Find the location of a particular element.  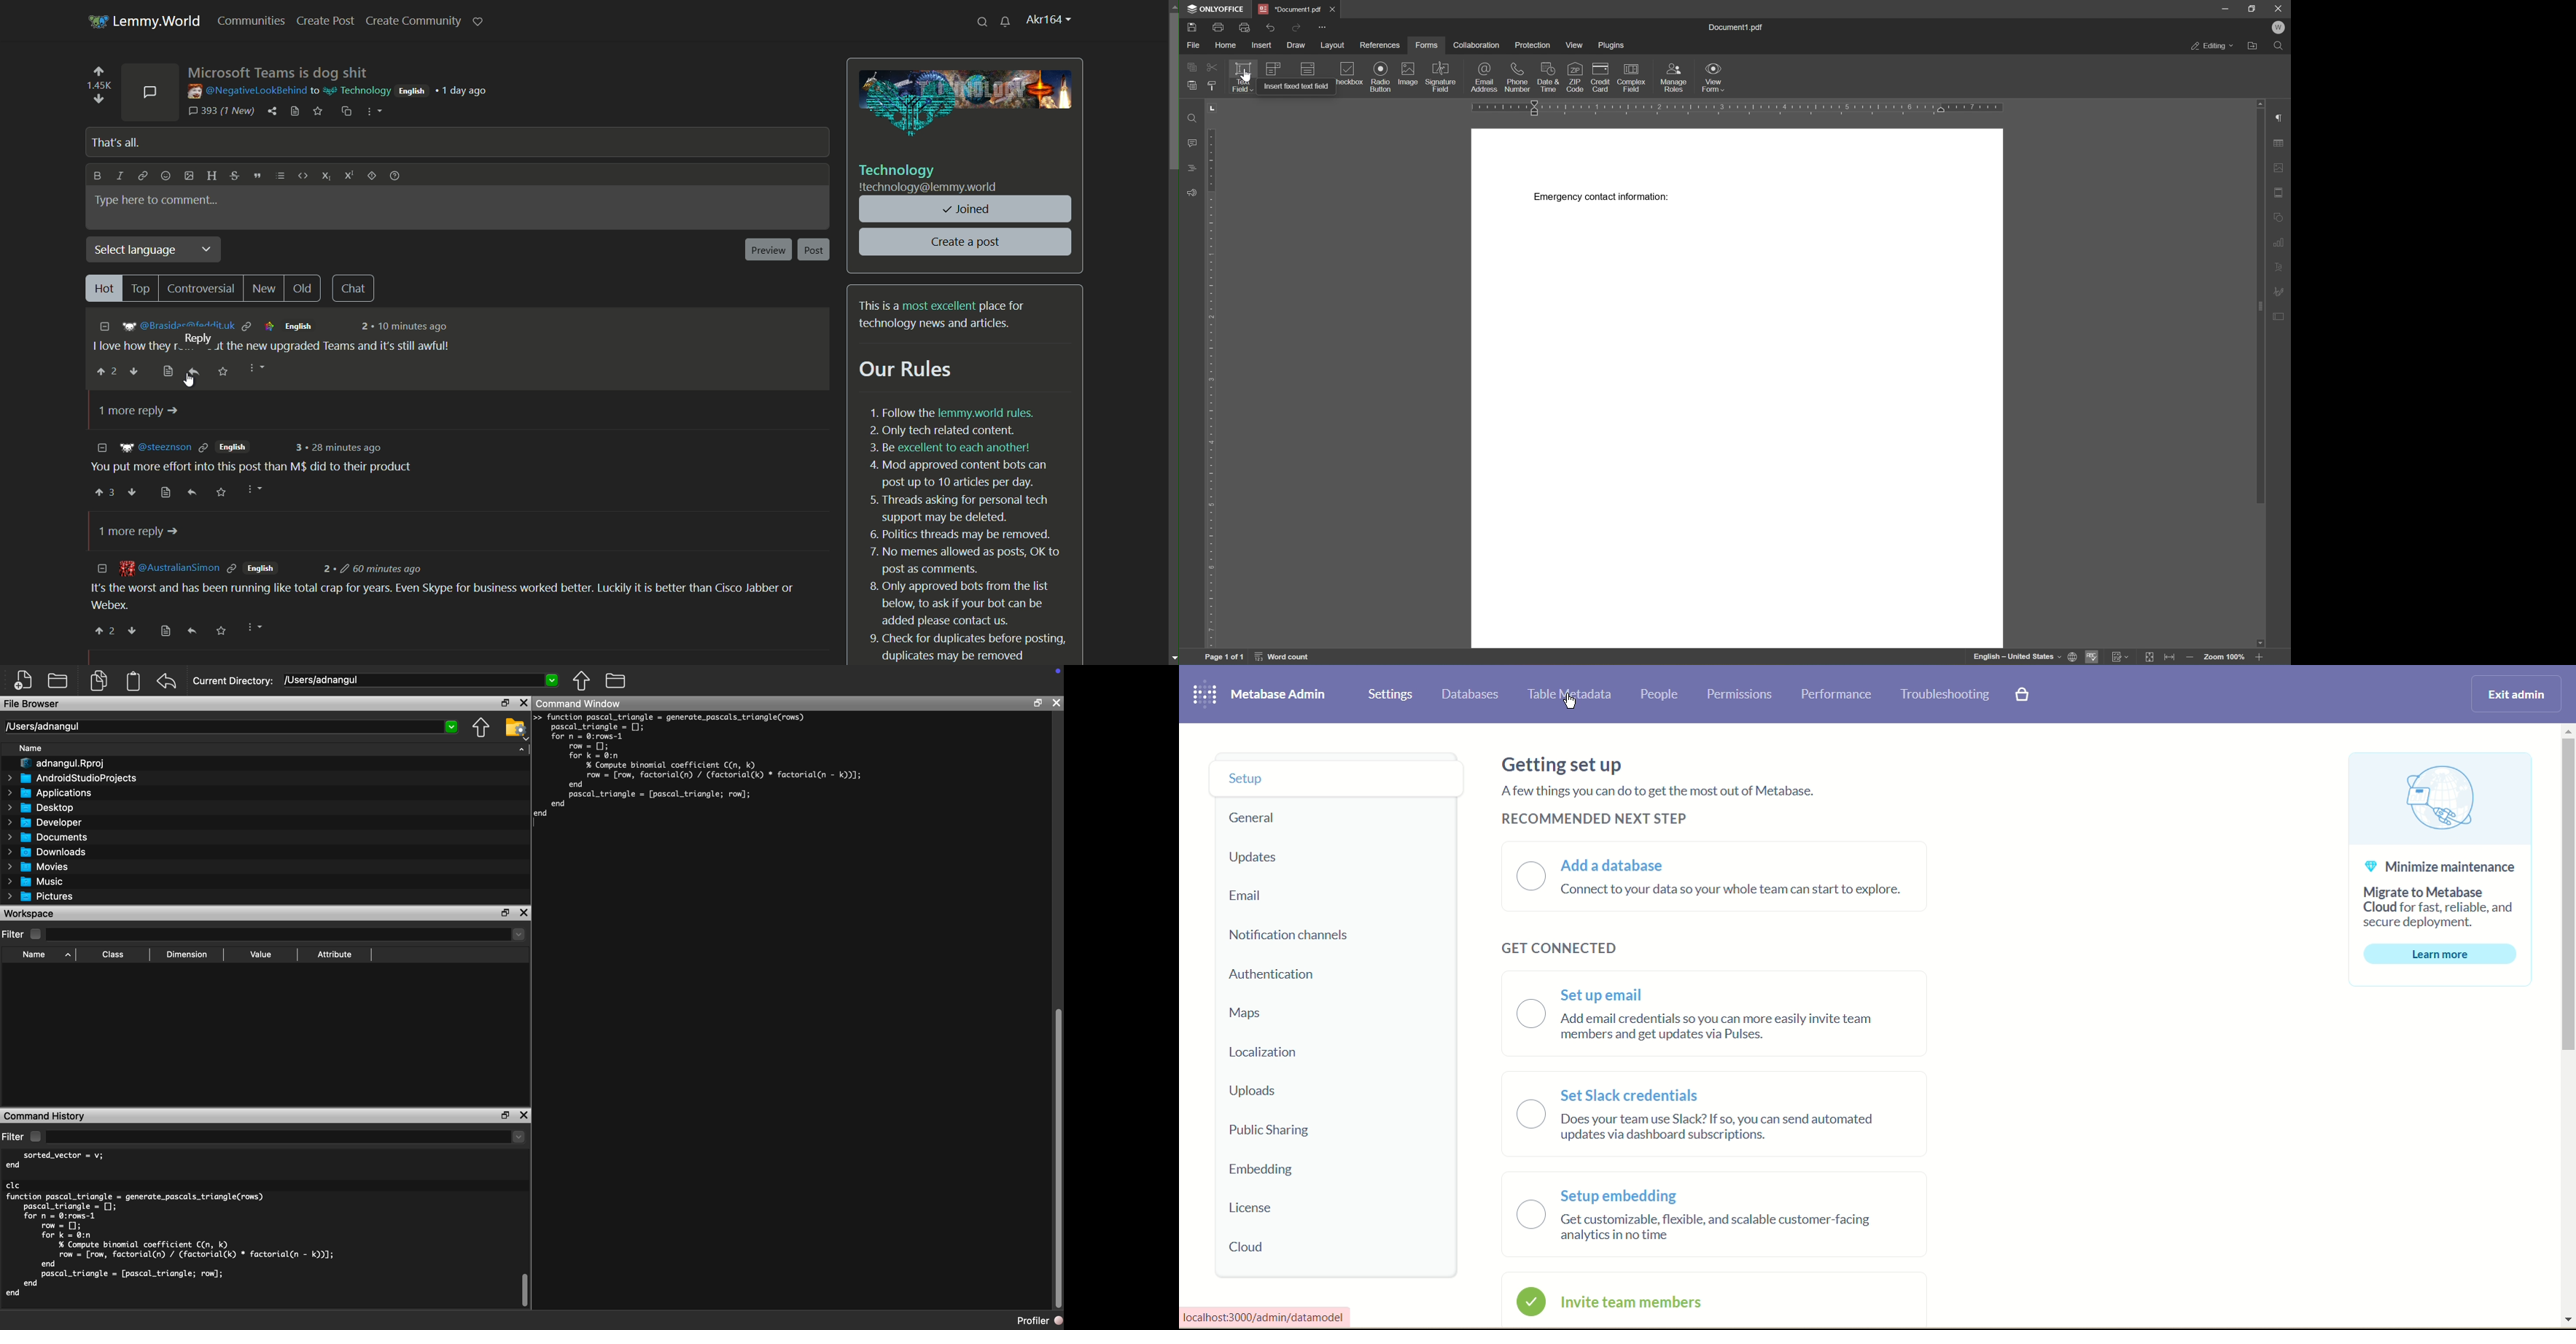

Pictures is located at coordinates (41, 898).